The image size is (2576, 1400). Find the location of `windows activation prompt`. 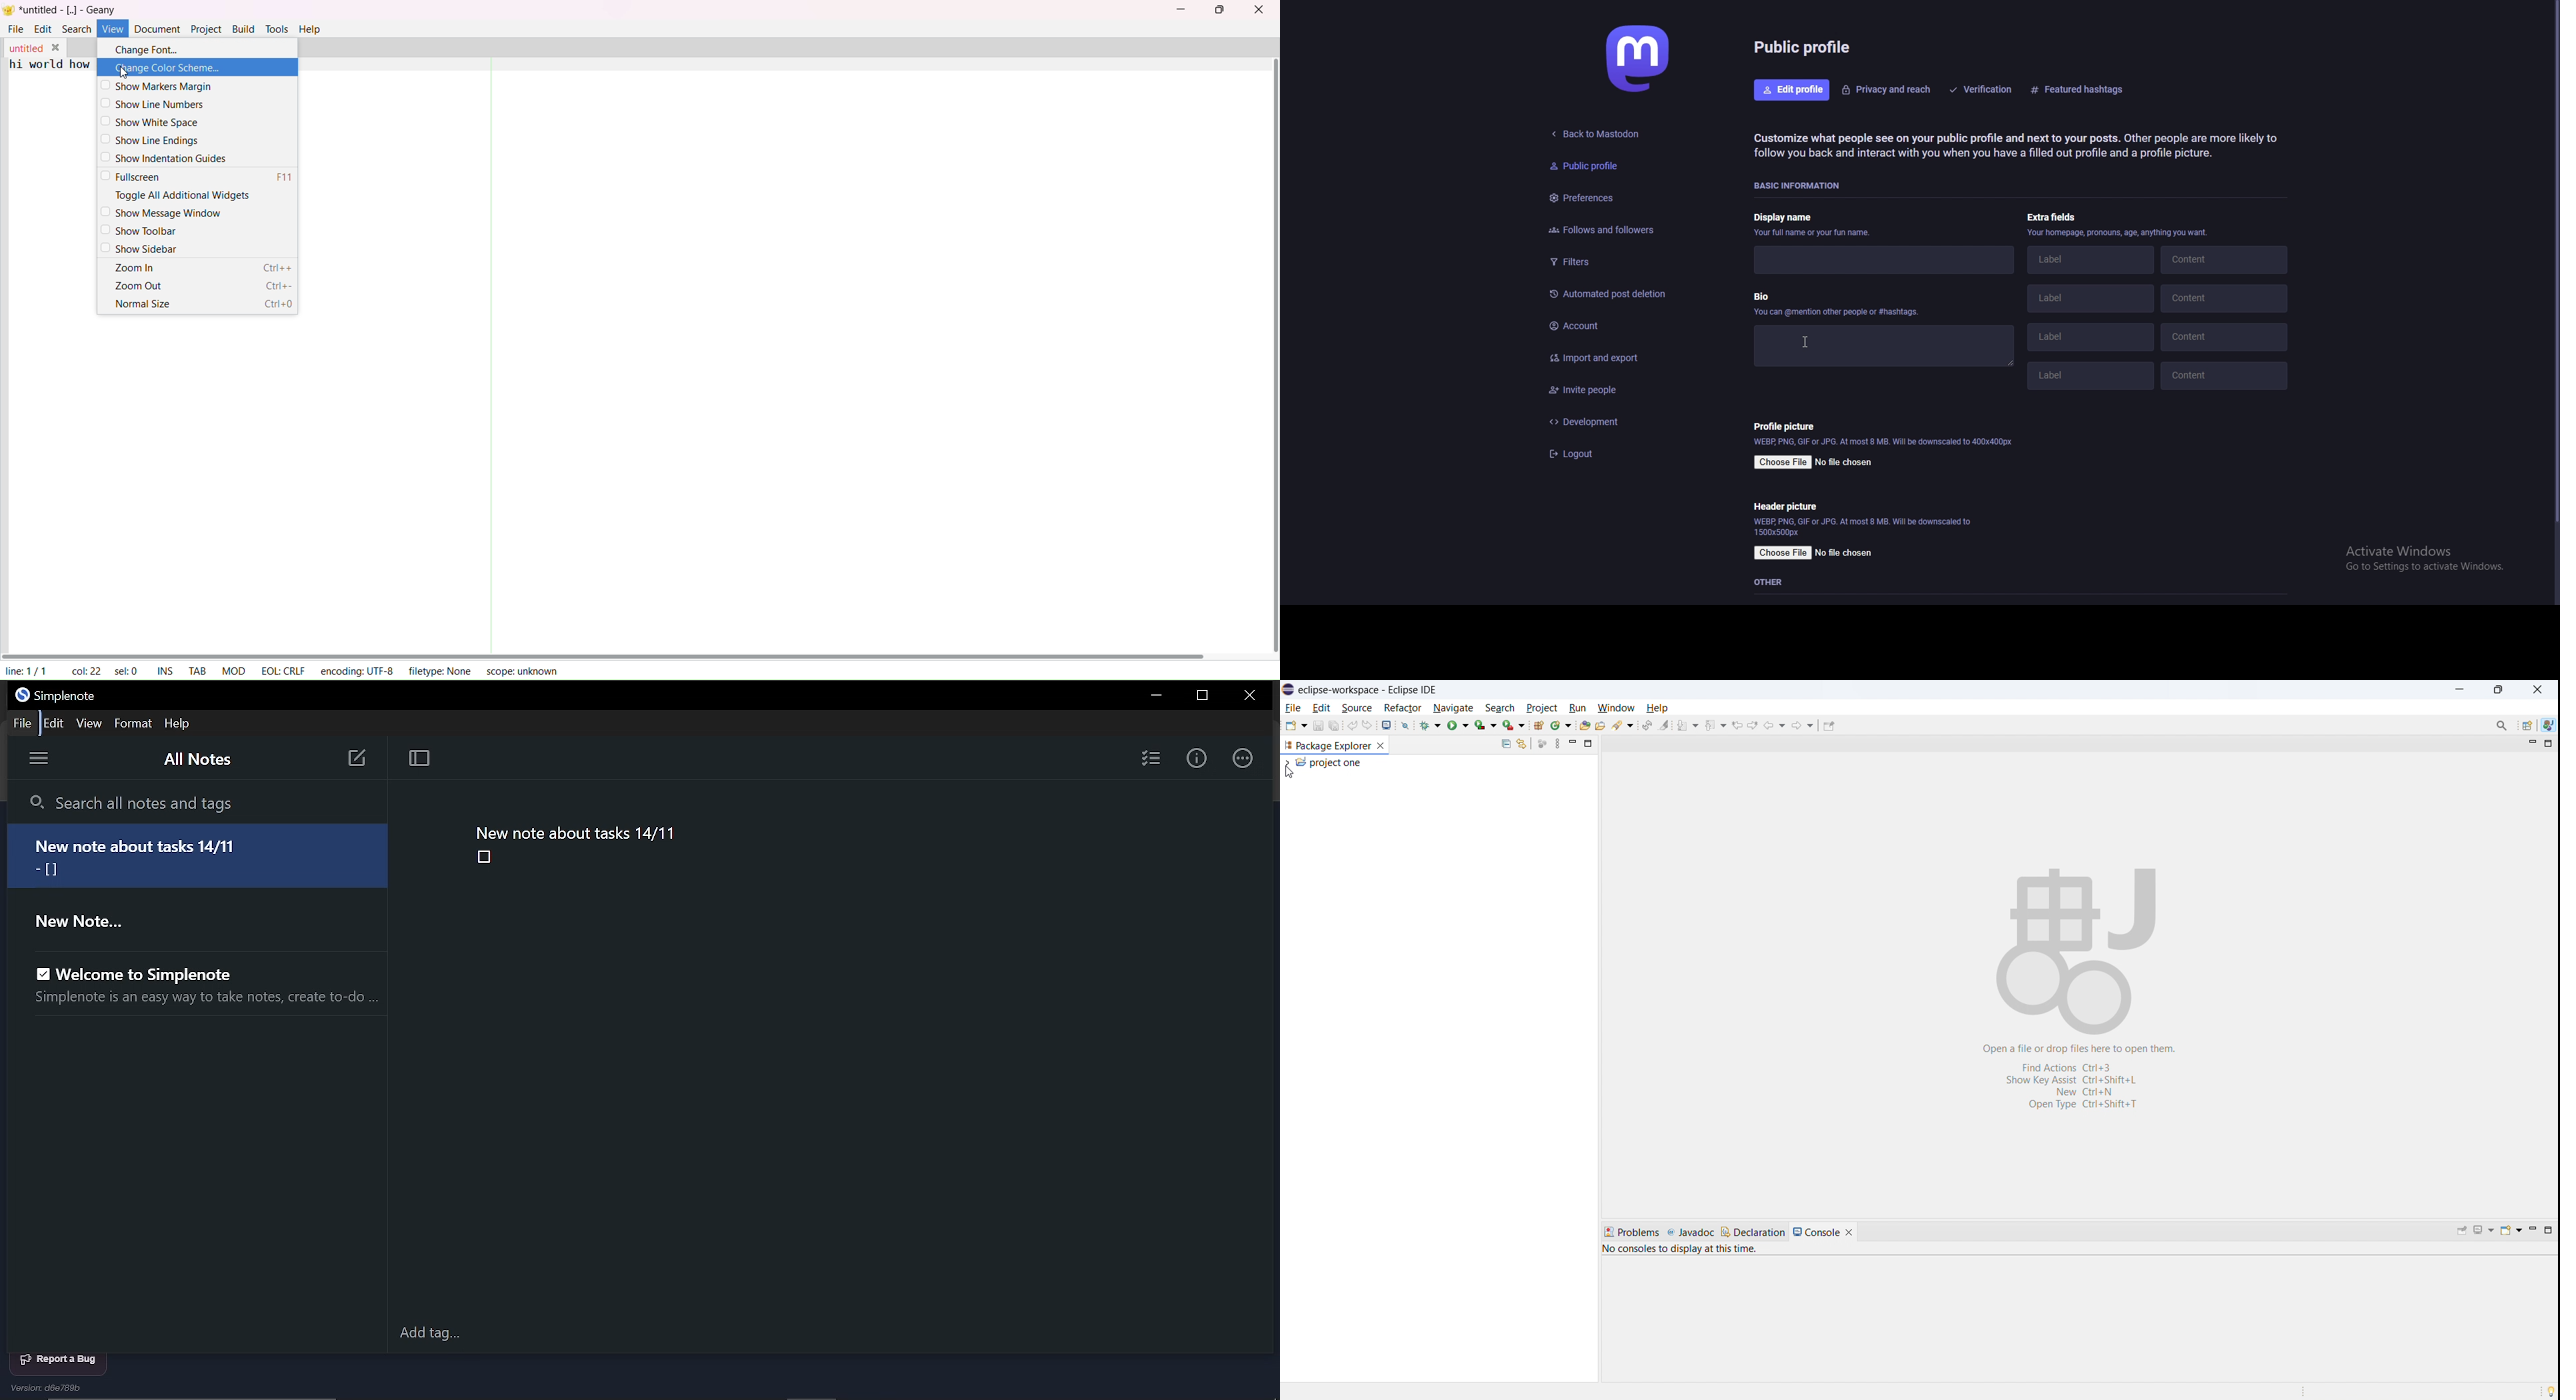

windows activation prompt is located at coordinates (2422, 558).